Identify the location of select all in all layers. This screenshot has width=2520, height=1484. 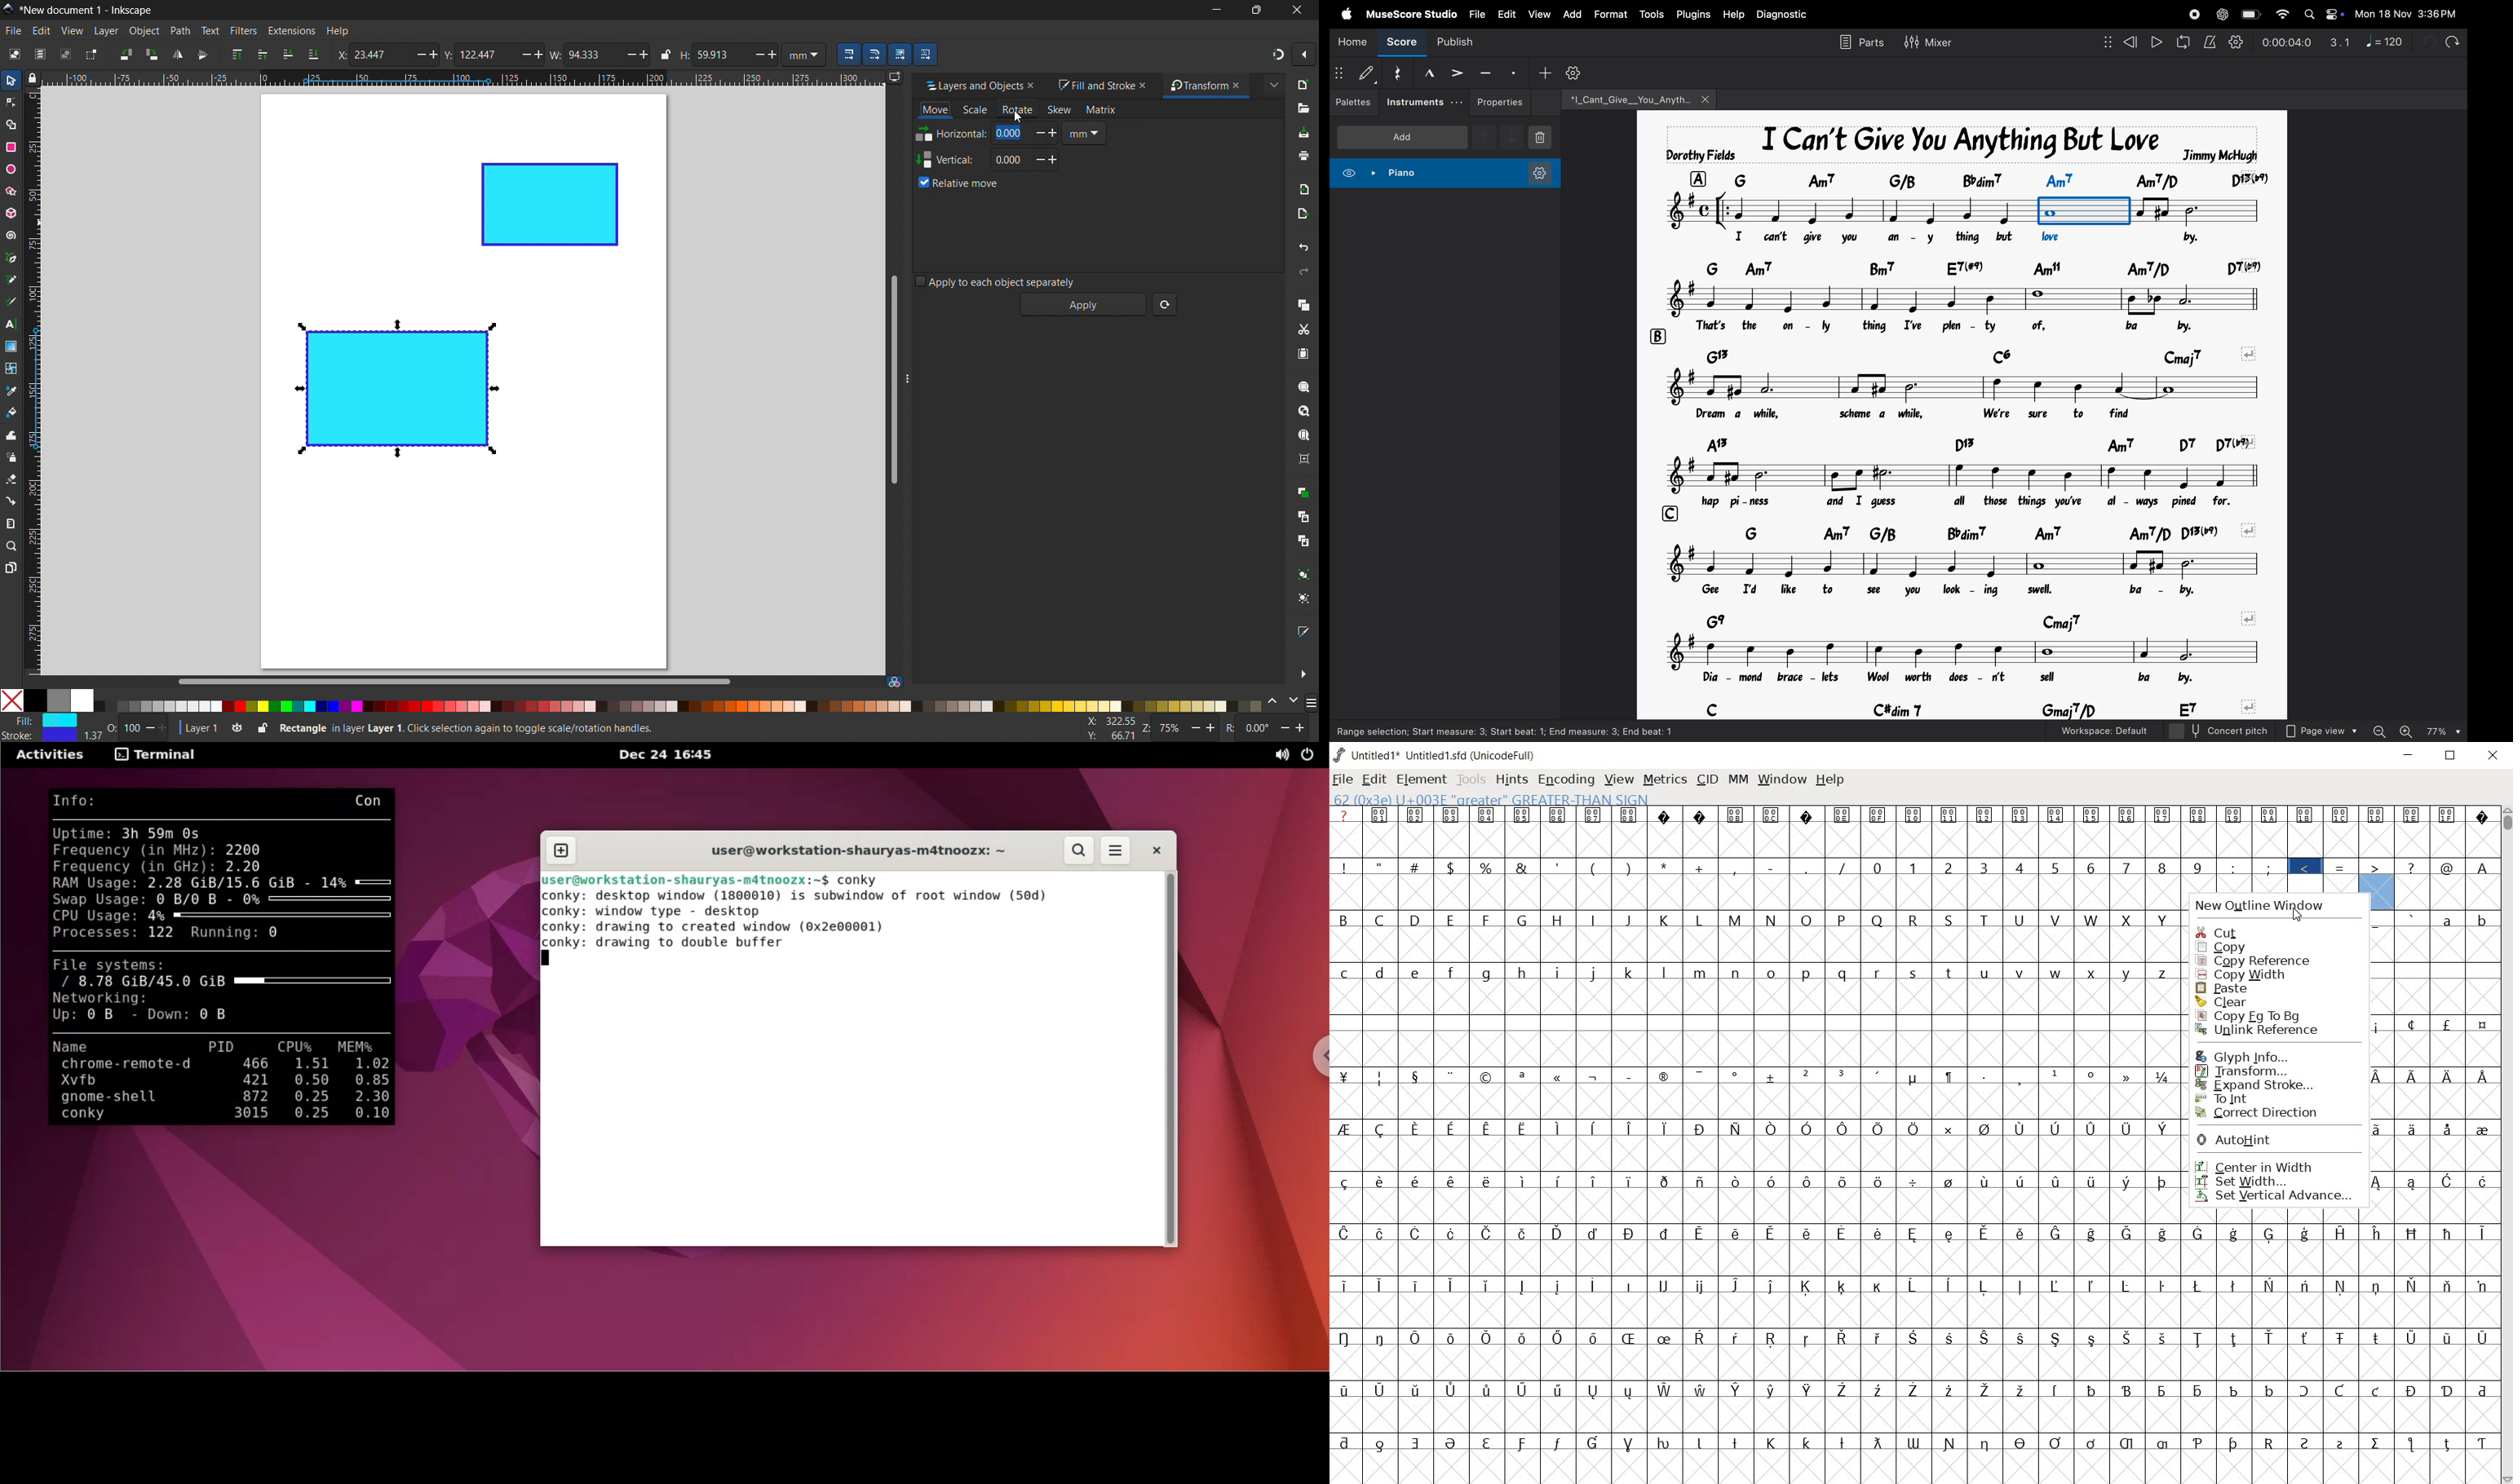
(39, 54).